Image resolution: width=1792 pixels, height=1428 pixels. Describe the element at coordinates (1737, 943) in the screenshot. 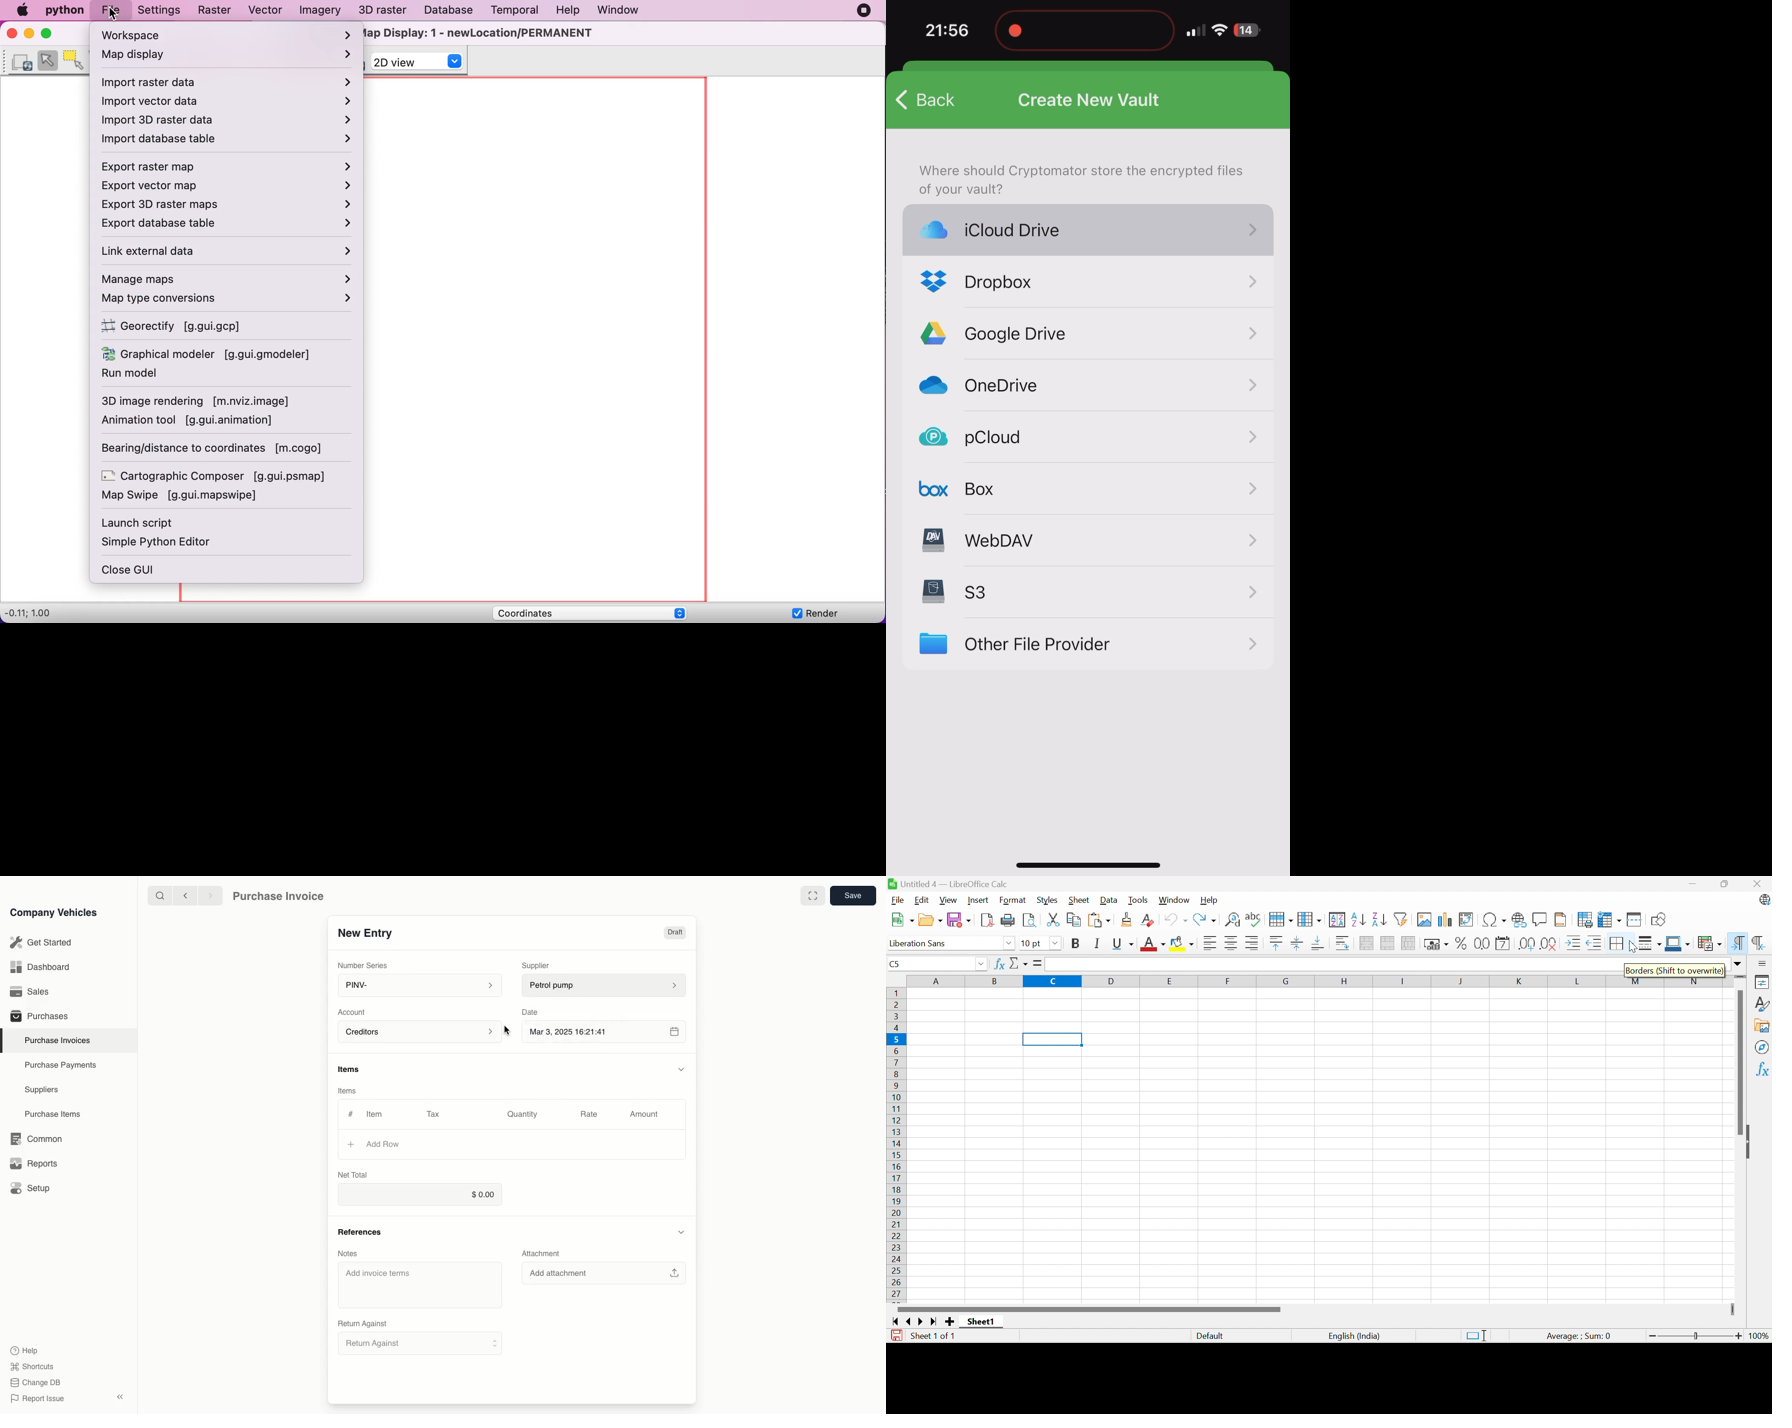

I see `Left-to-right` at that location.